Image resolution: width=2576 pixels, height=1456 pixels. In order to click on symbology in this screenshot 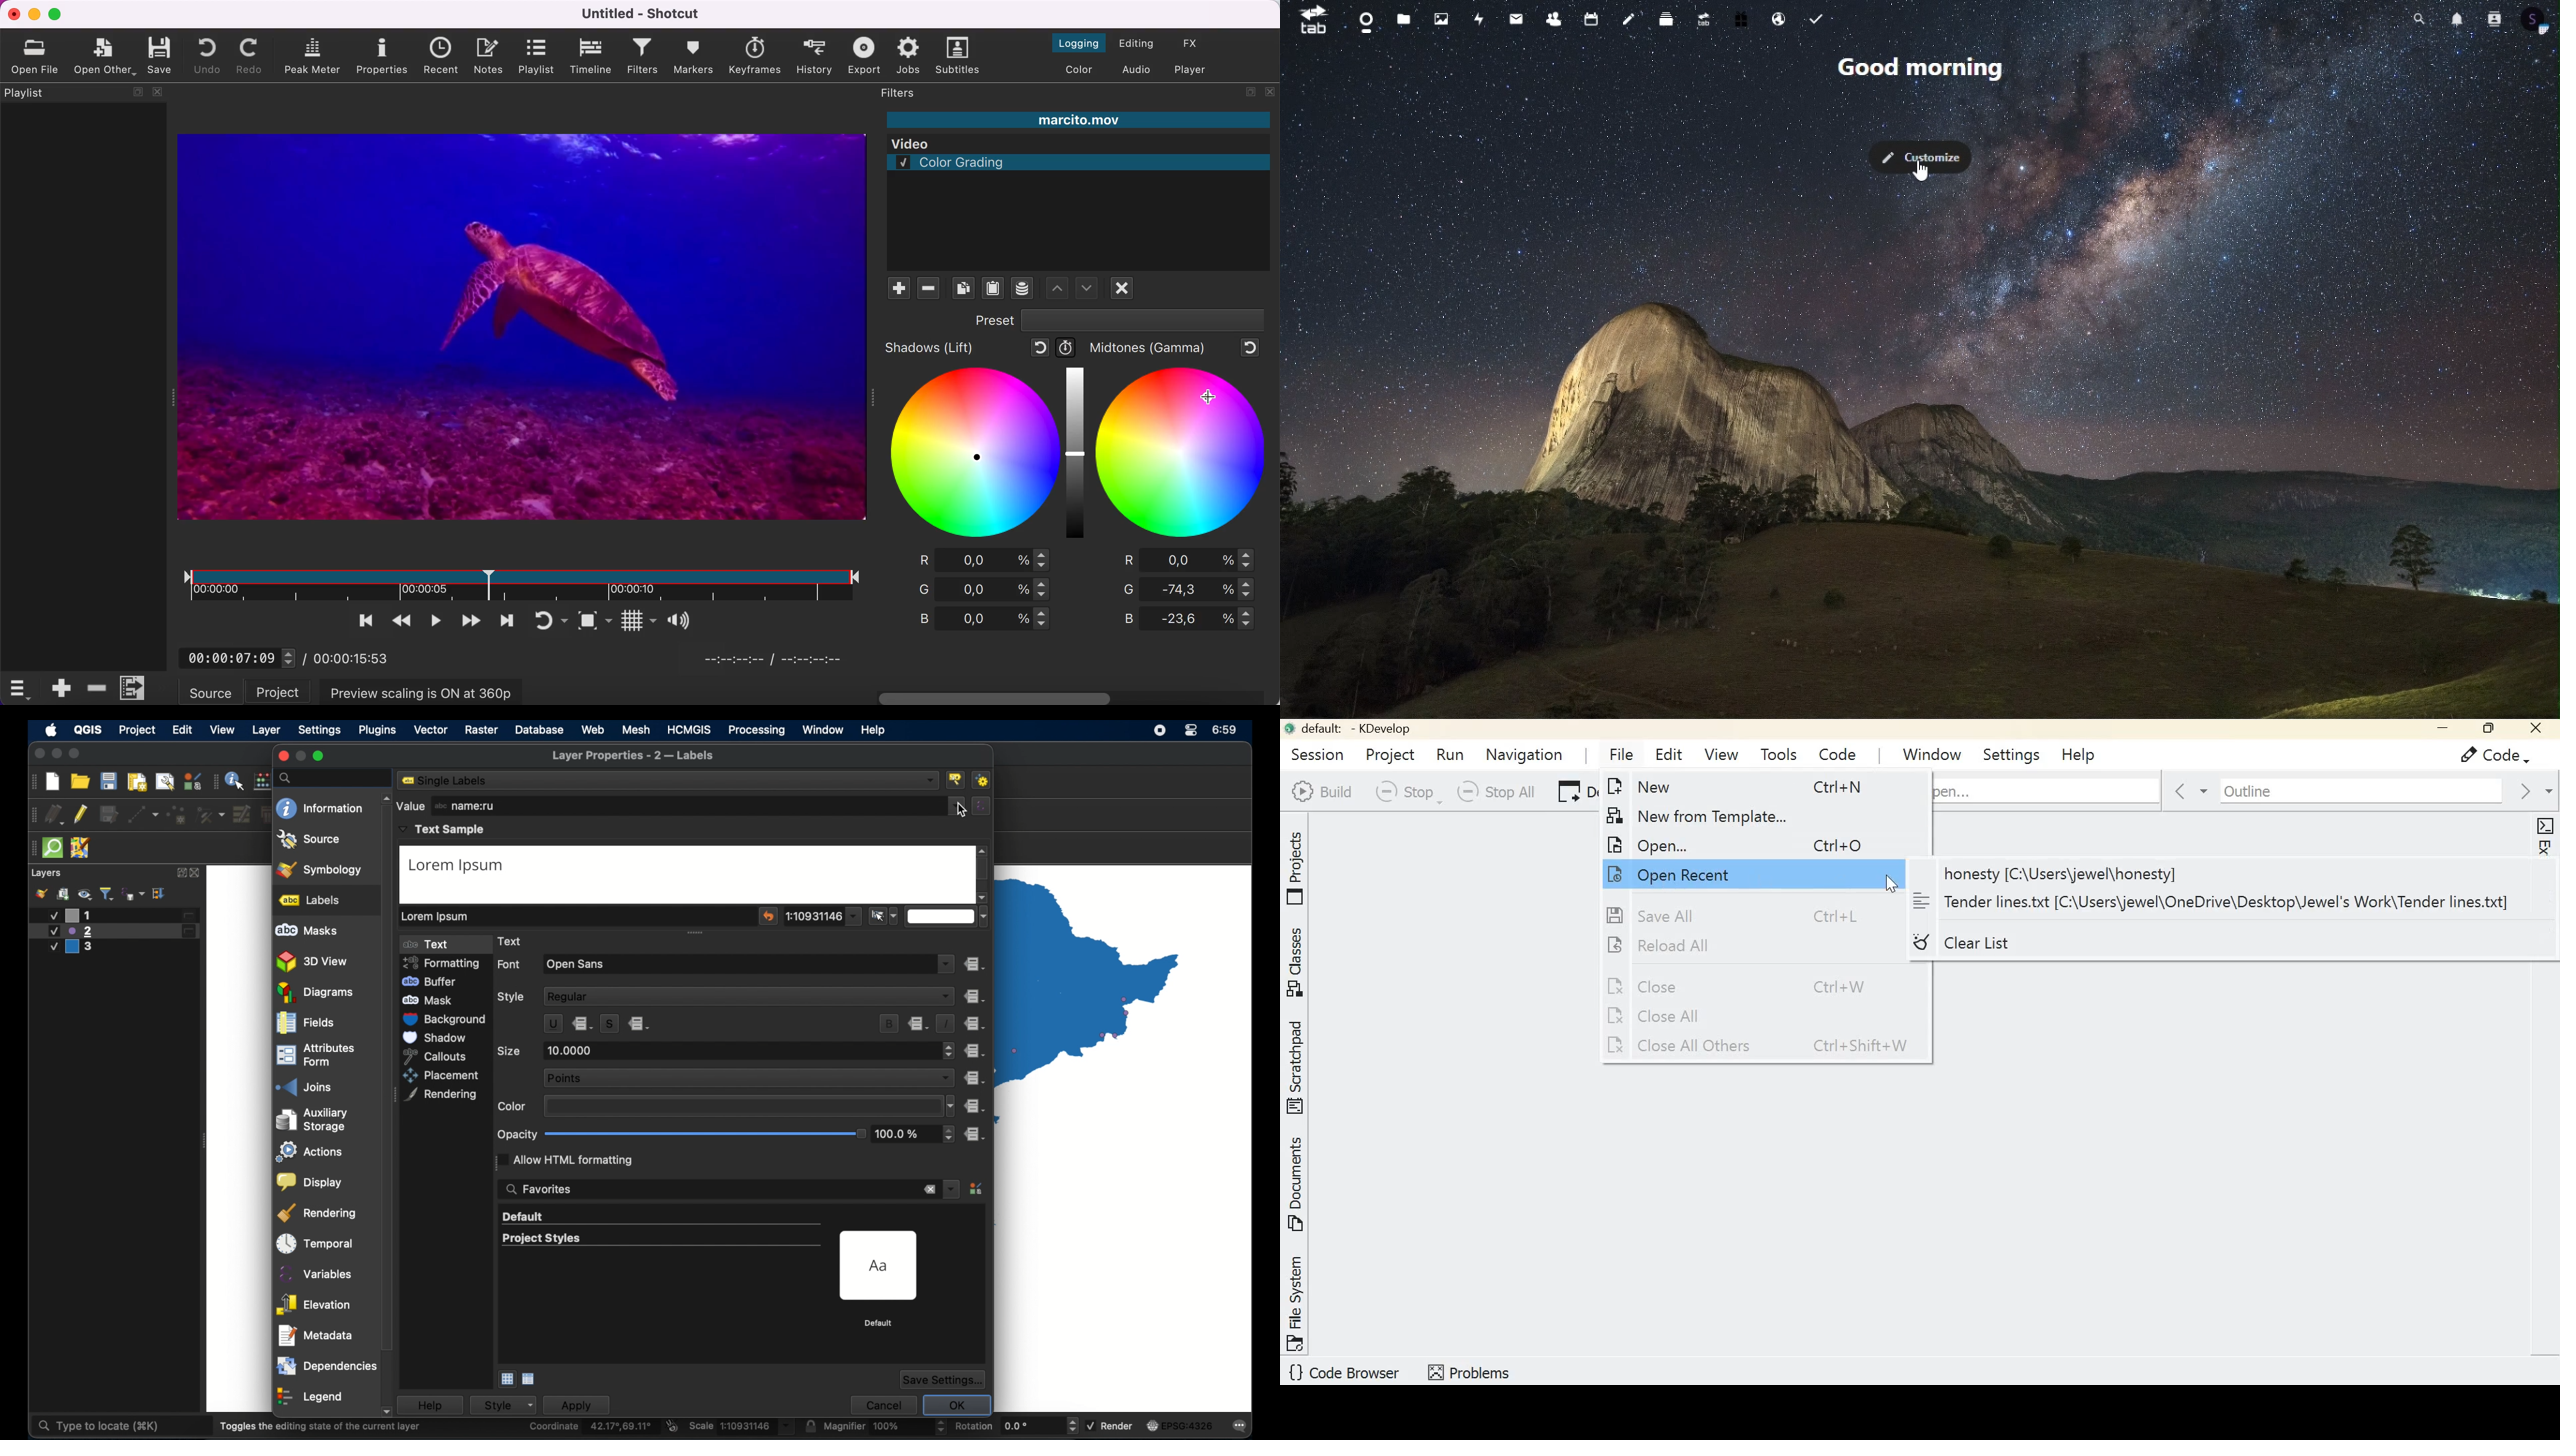, I will do `click(321, 869)`.